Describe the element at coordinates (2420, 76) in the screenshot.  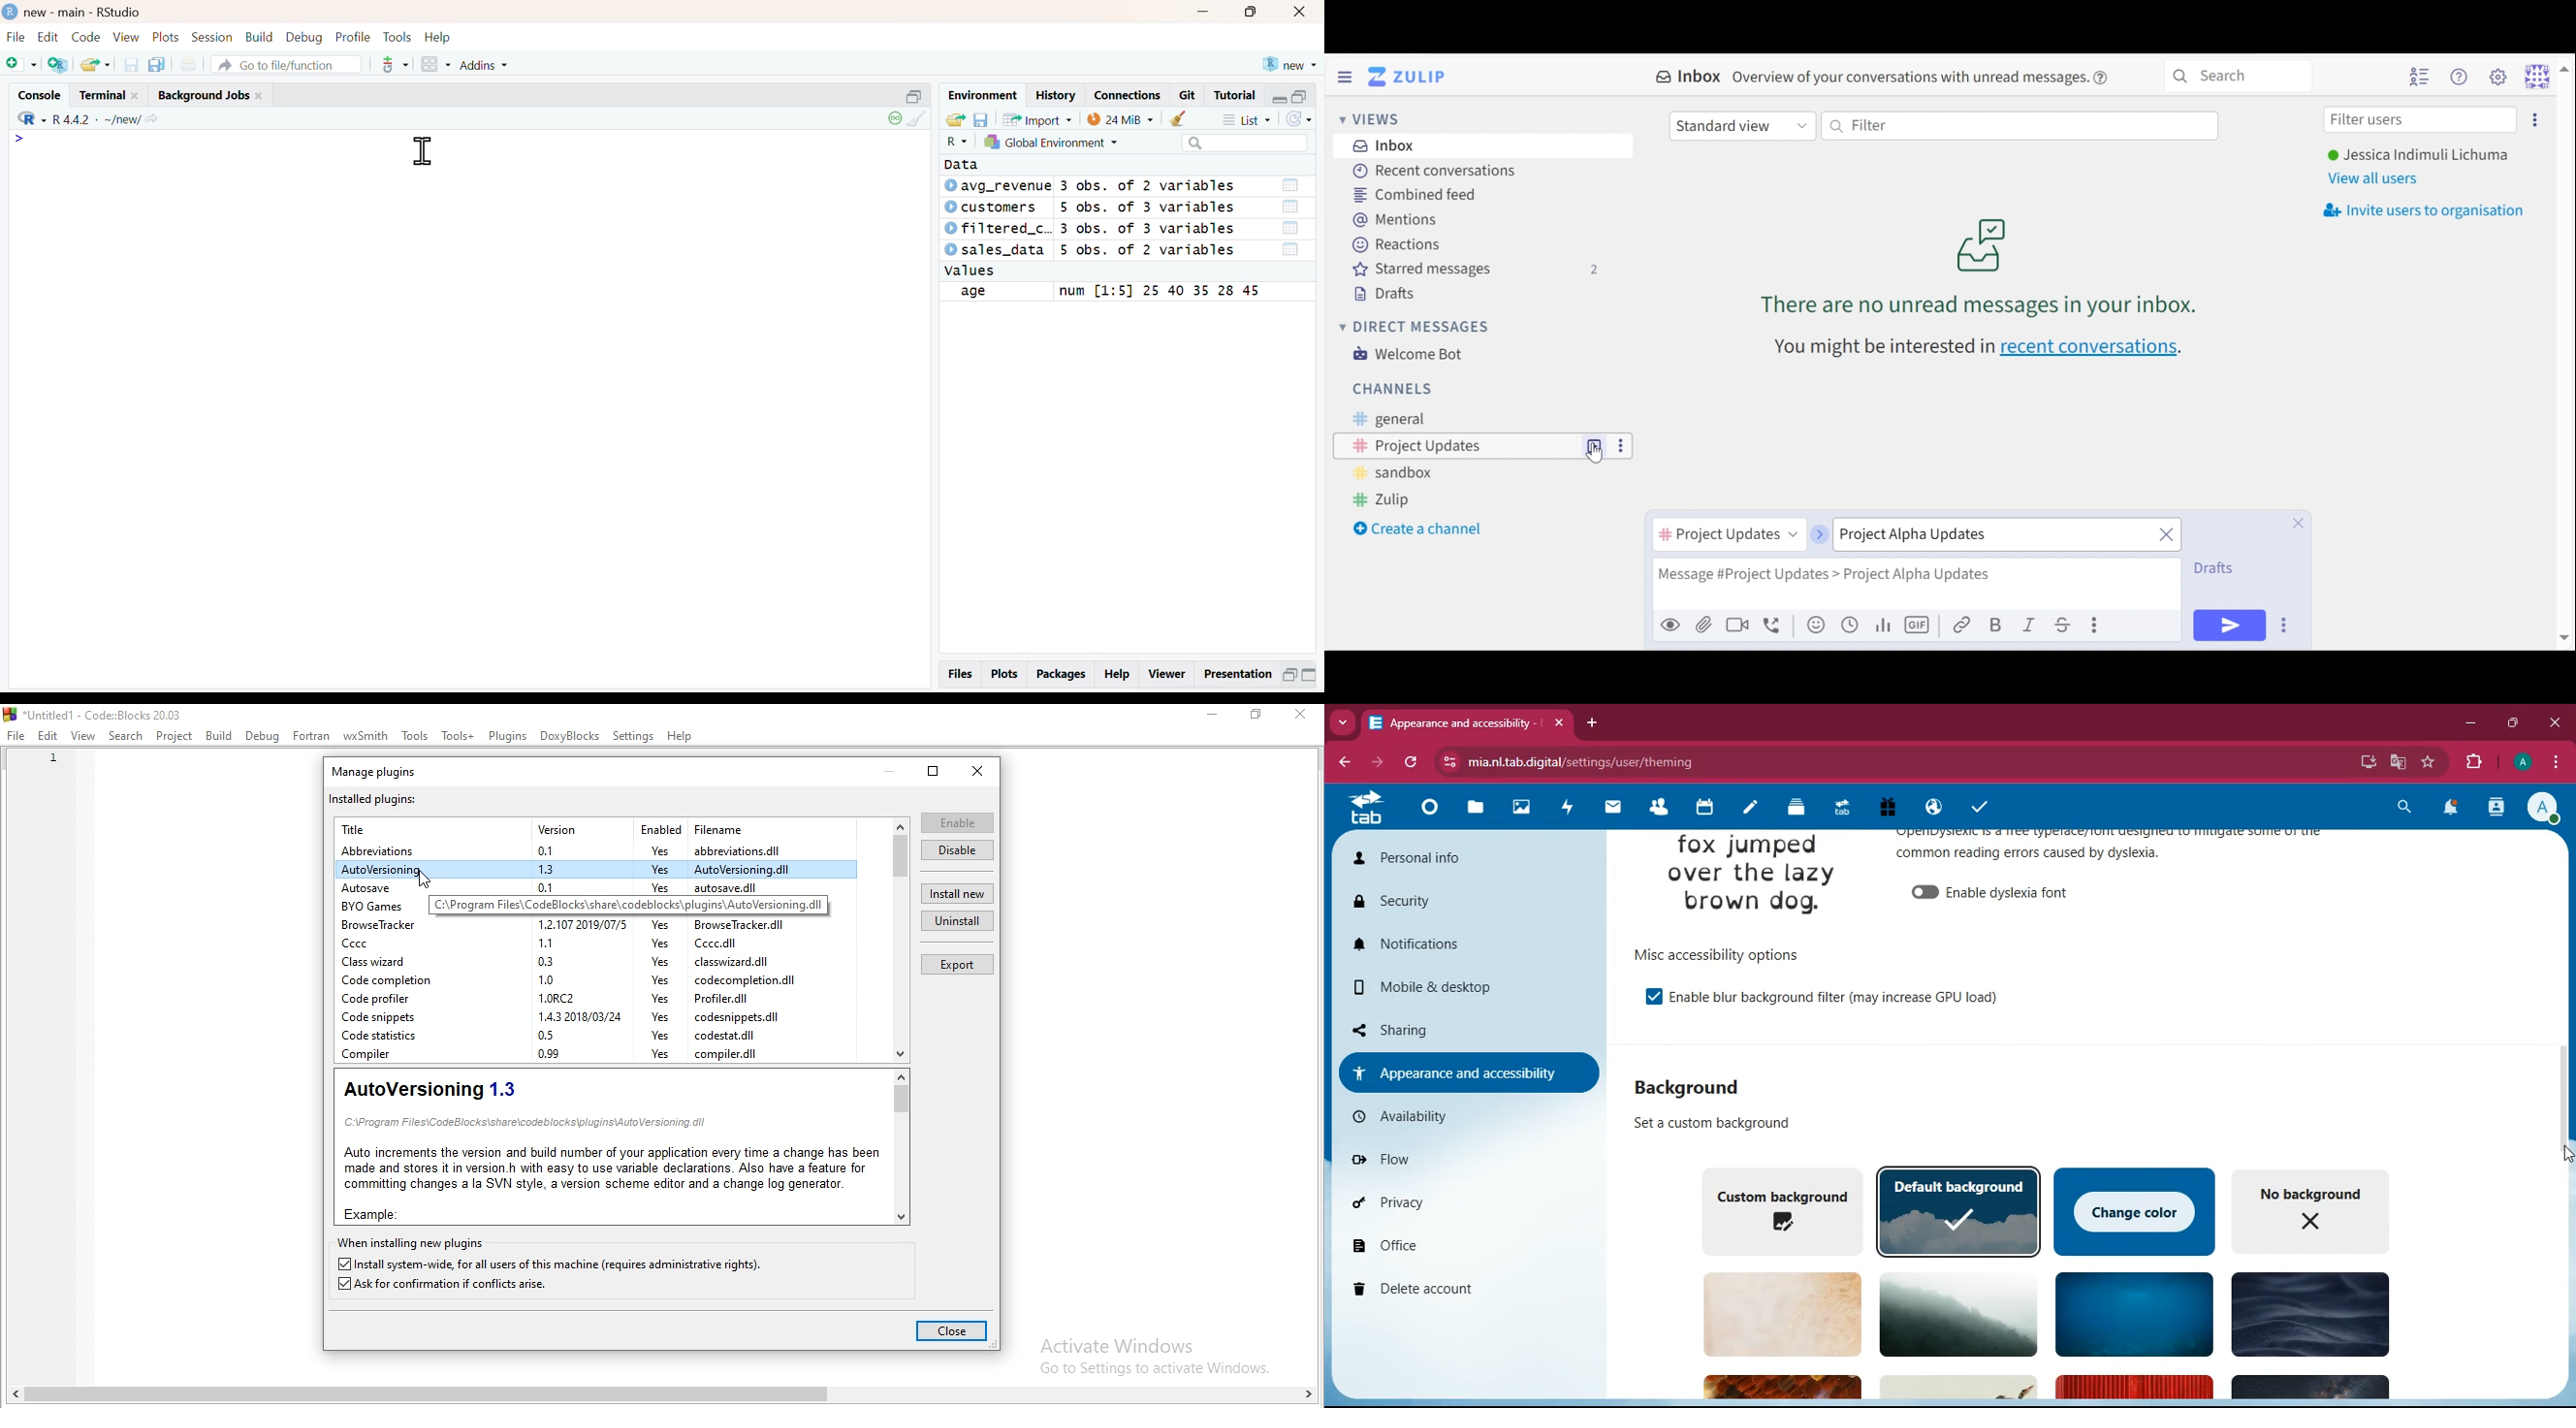
I see `Hide user list` at that location.